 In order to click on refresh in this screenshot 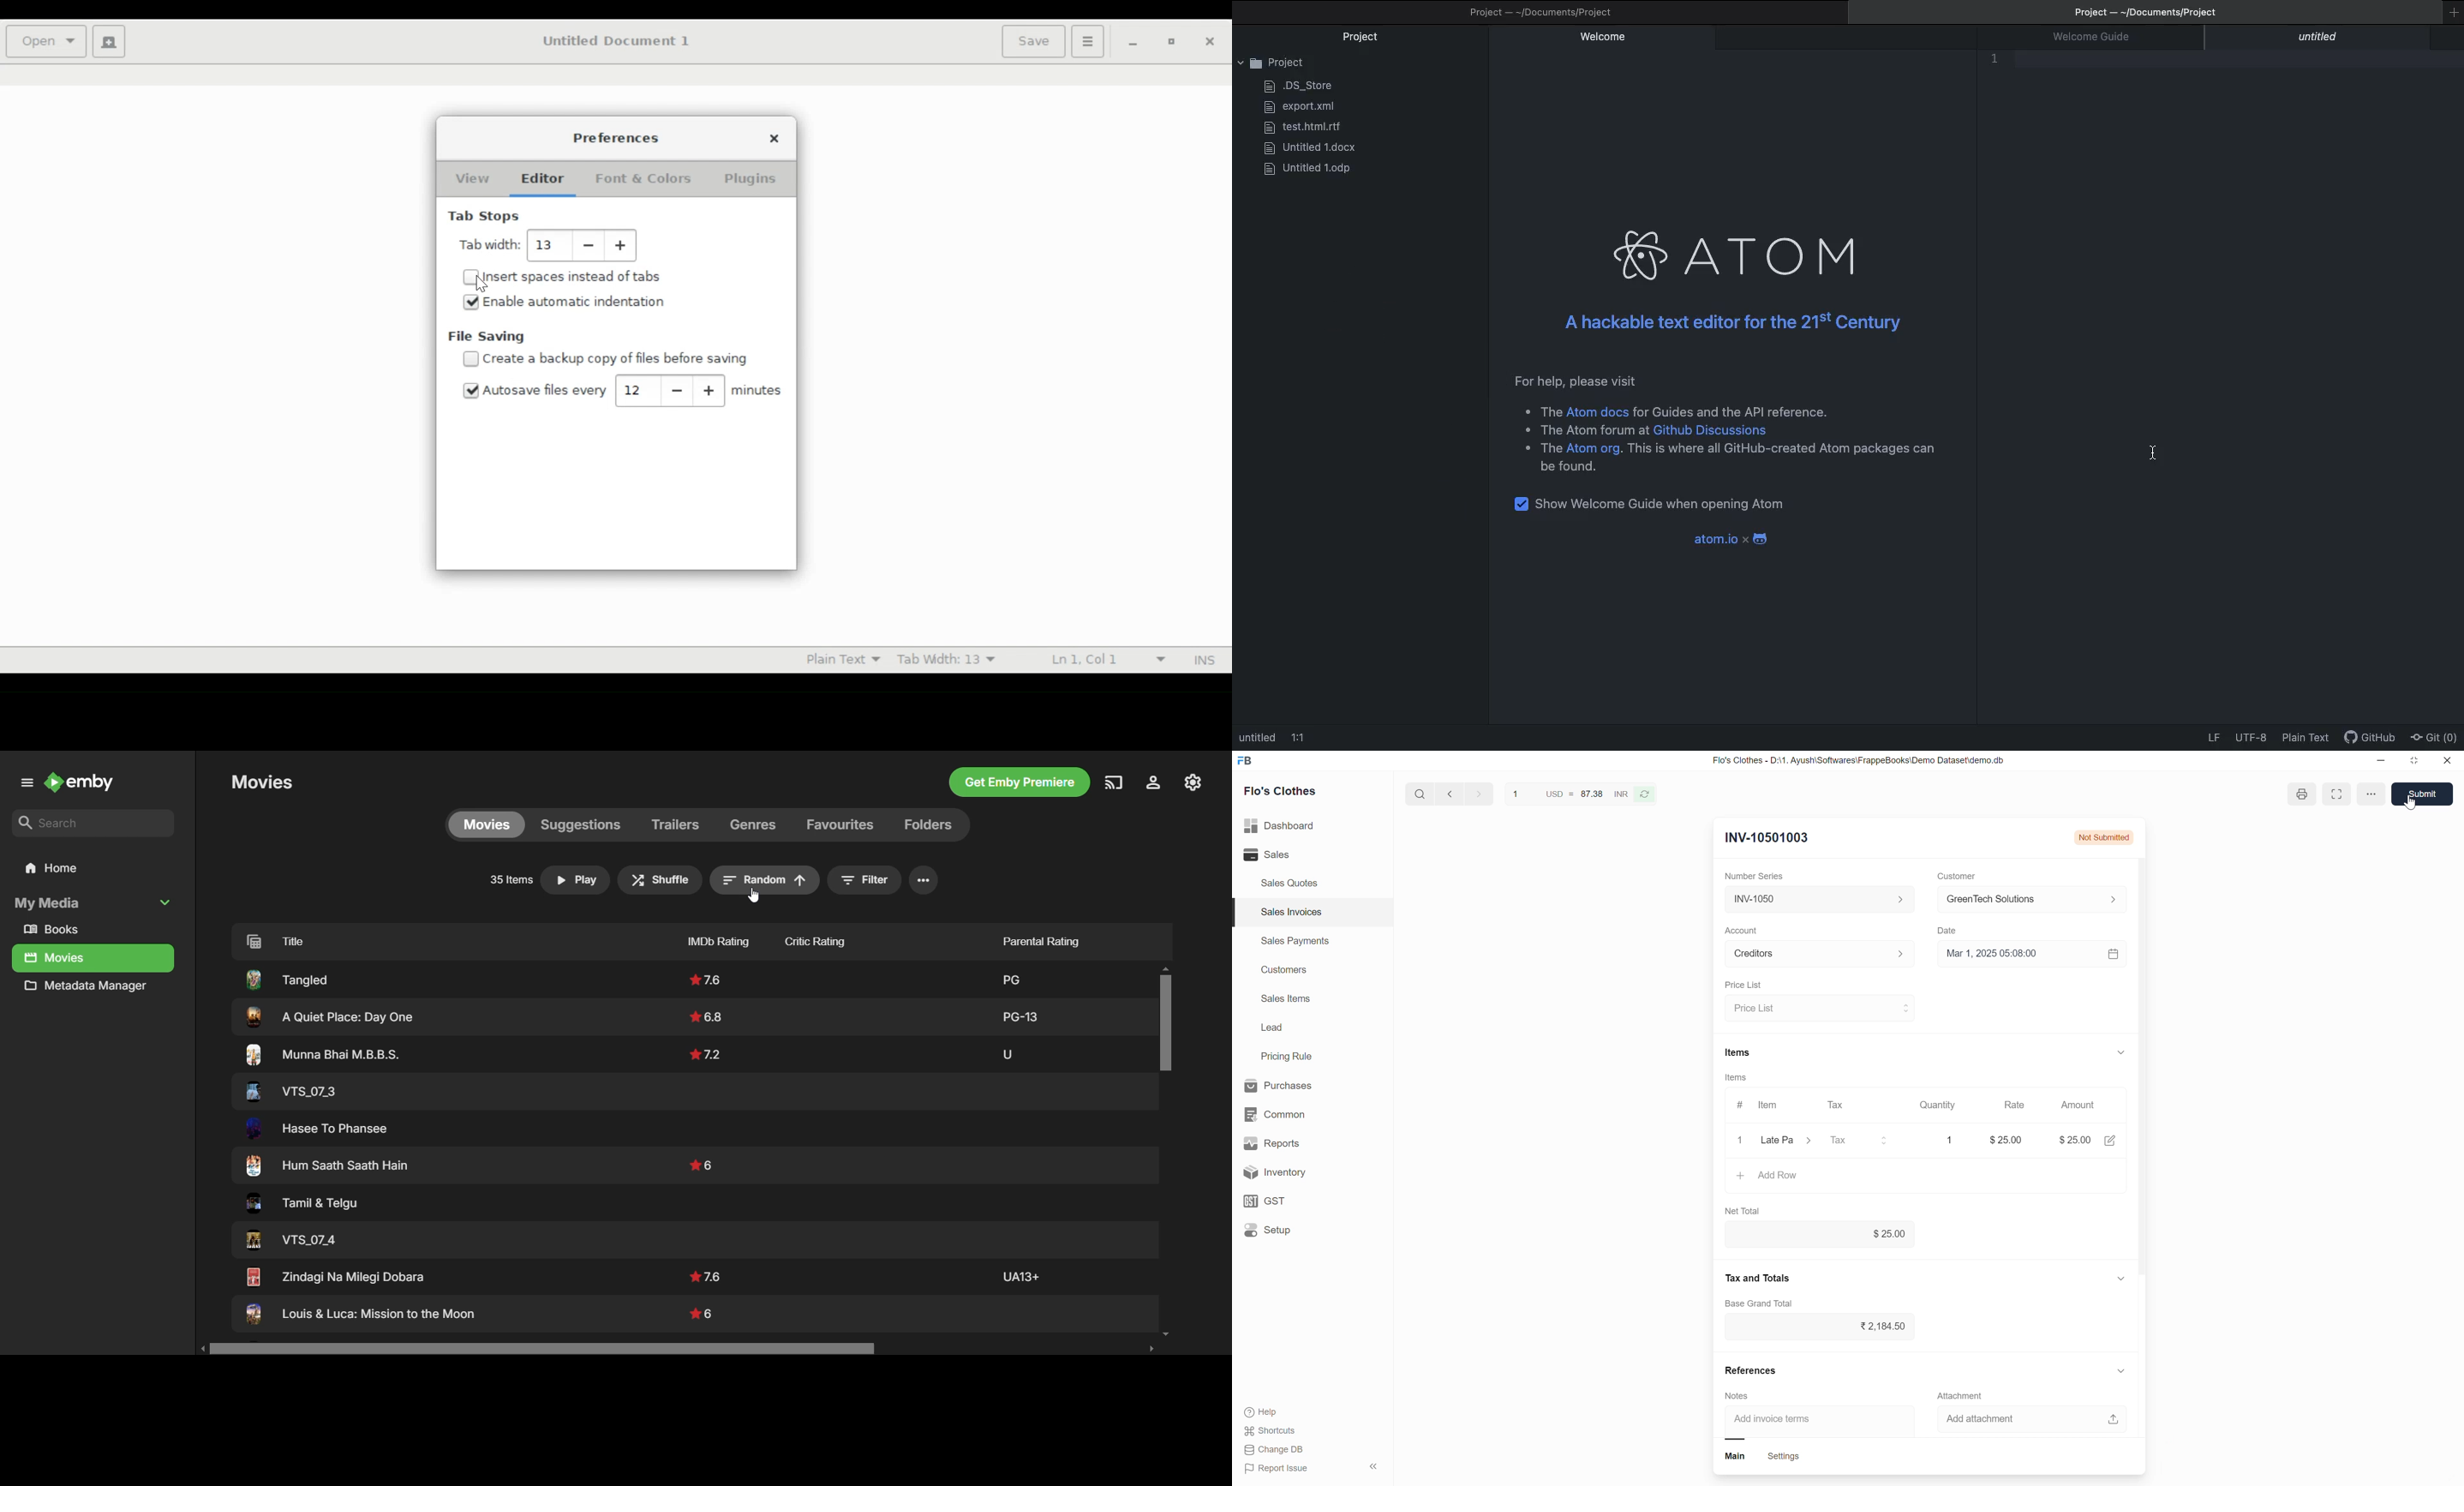, I will do `click(1647, 797)`.